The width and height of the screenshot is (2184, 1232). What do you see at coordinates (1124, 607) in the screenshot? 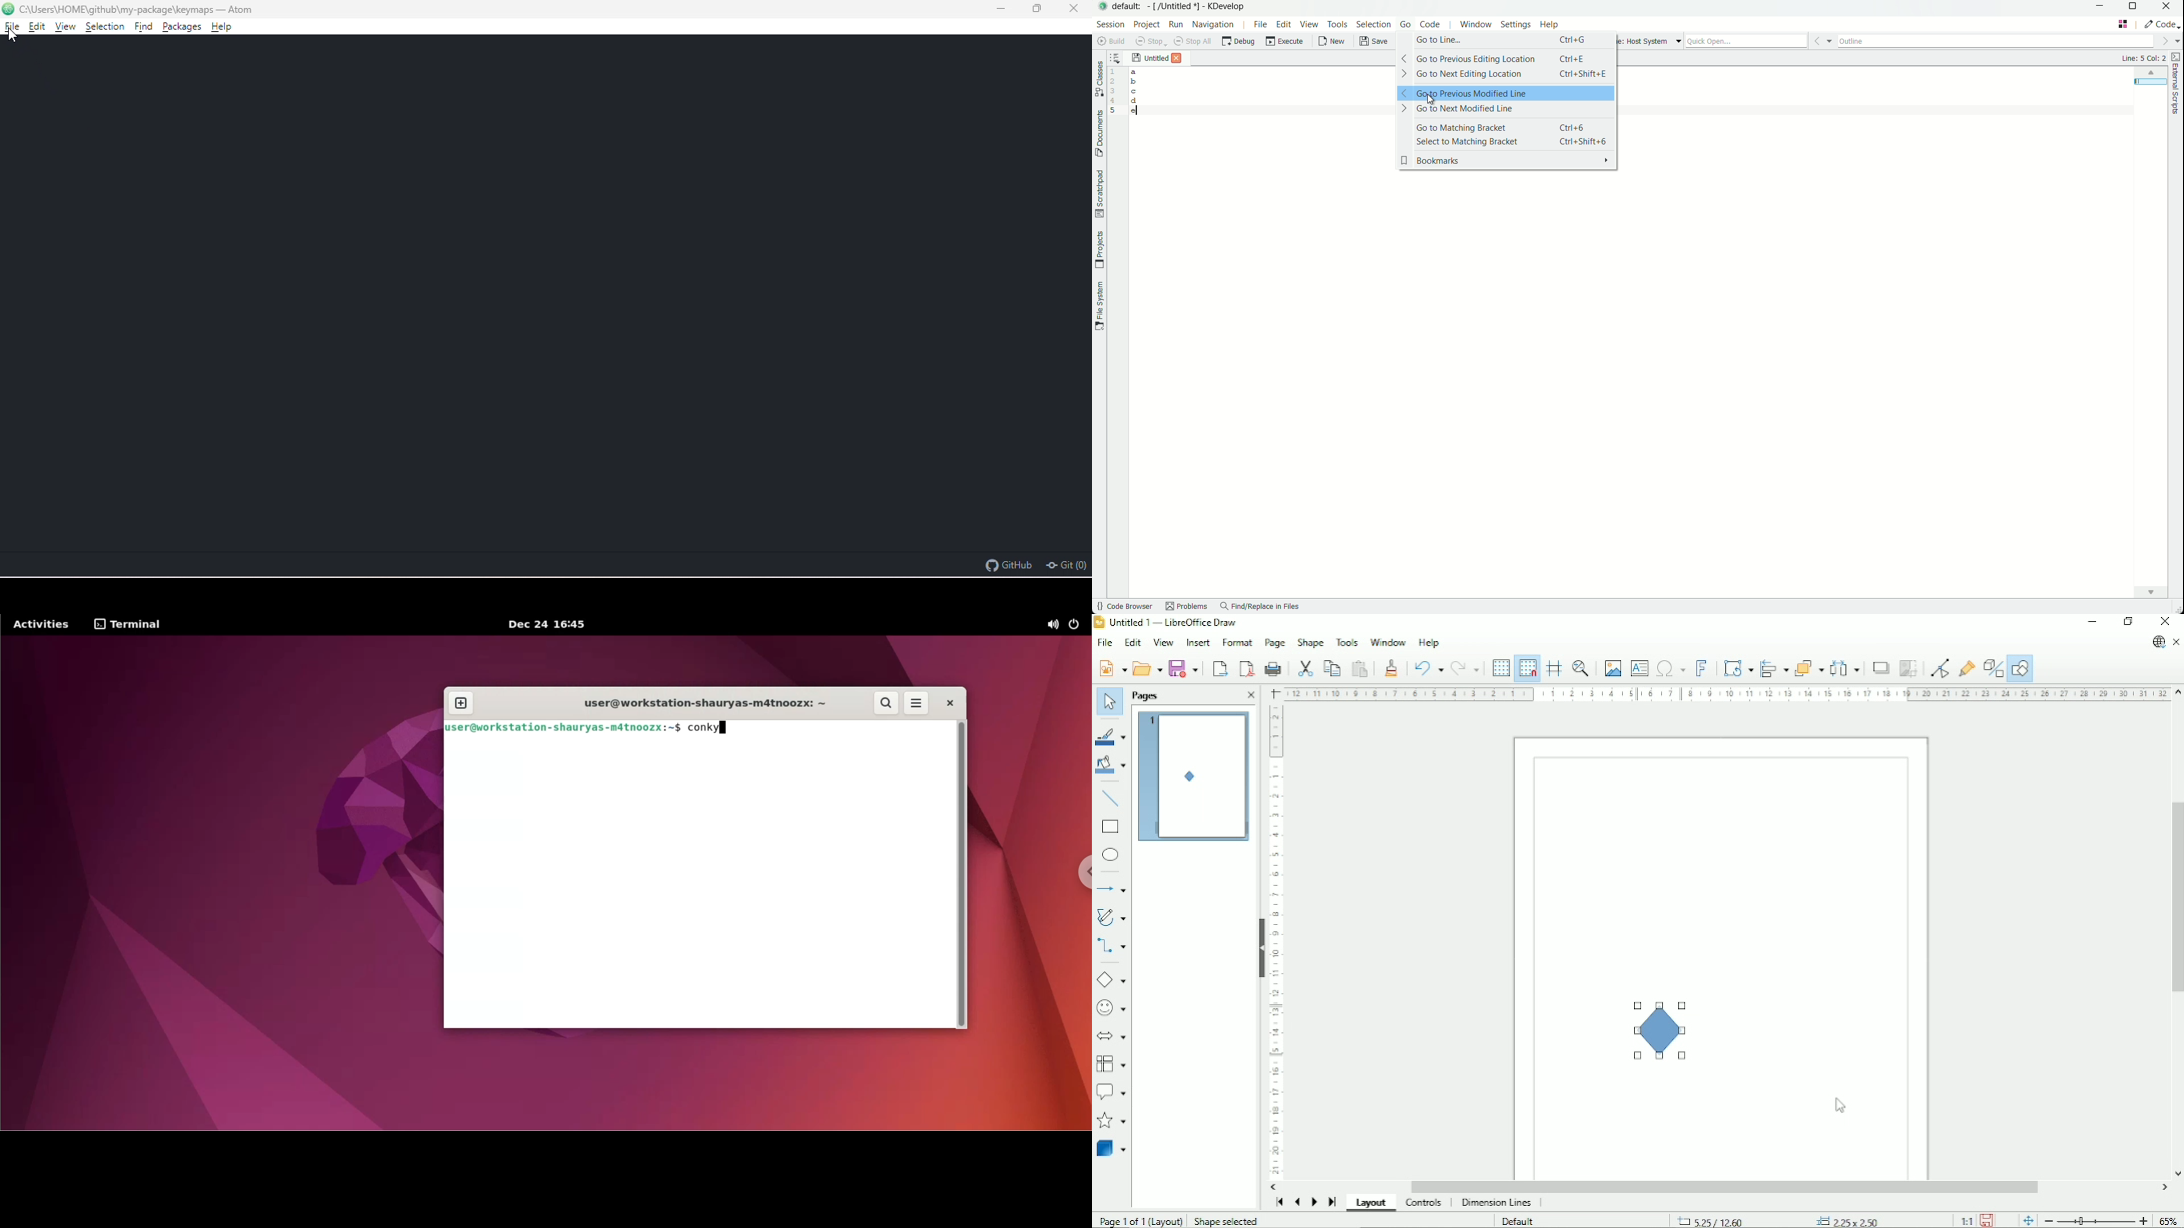
I see `code browser` at bounding box center [1124, 607].